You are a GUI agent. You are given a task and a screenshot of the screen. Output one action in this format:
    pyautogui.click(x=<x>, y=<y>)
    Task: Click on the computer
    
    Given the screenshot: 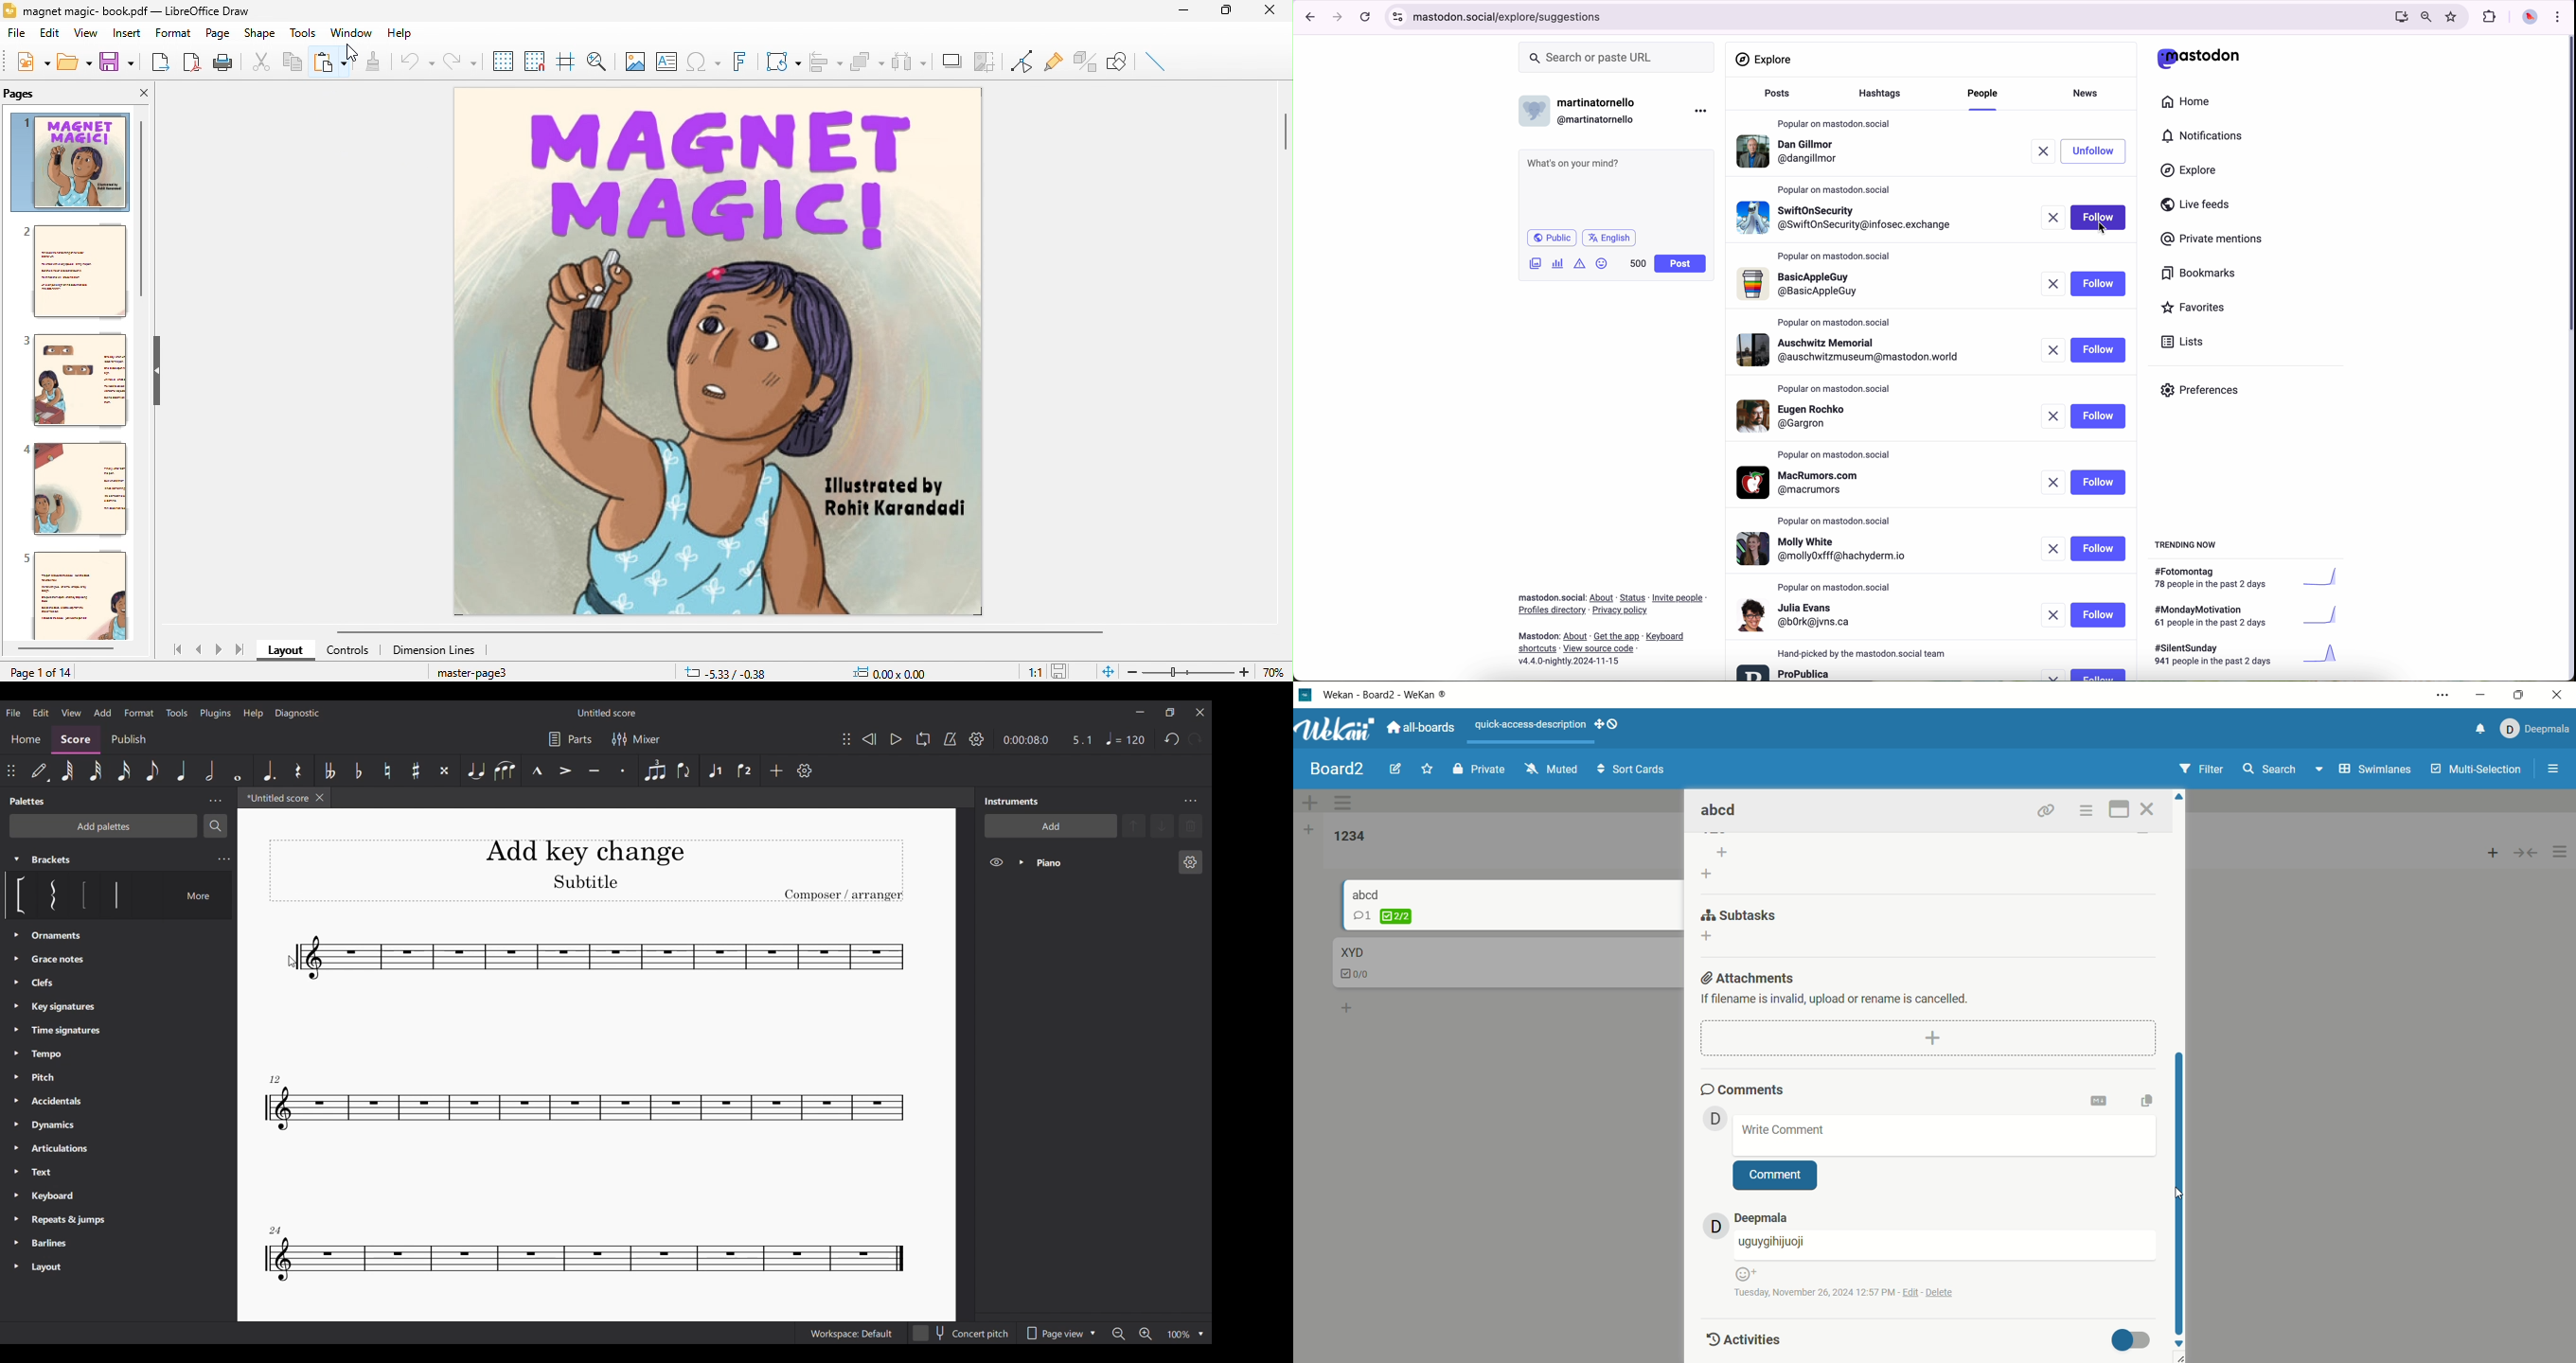 What is the action you would take?
    pyautogui.click(x=2397, y=16)
    